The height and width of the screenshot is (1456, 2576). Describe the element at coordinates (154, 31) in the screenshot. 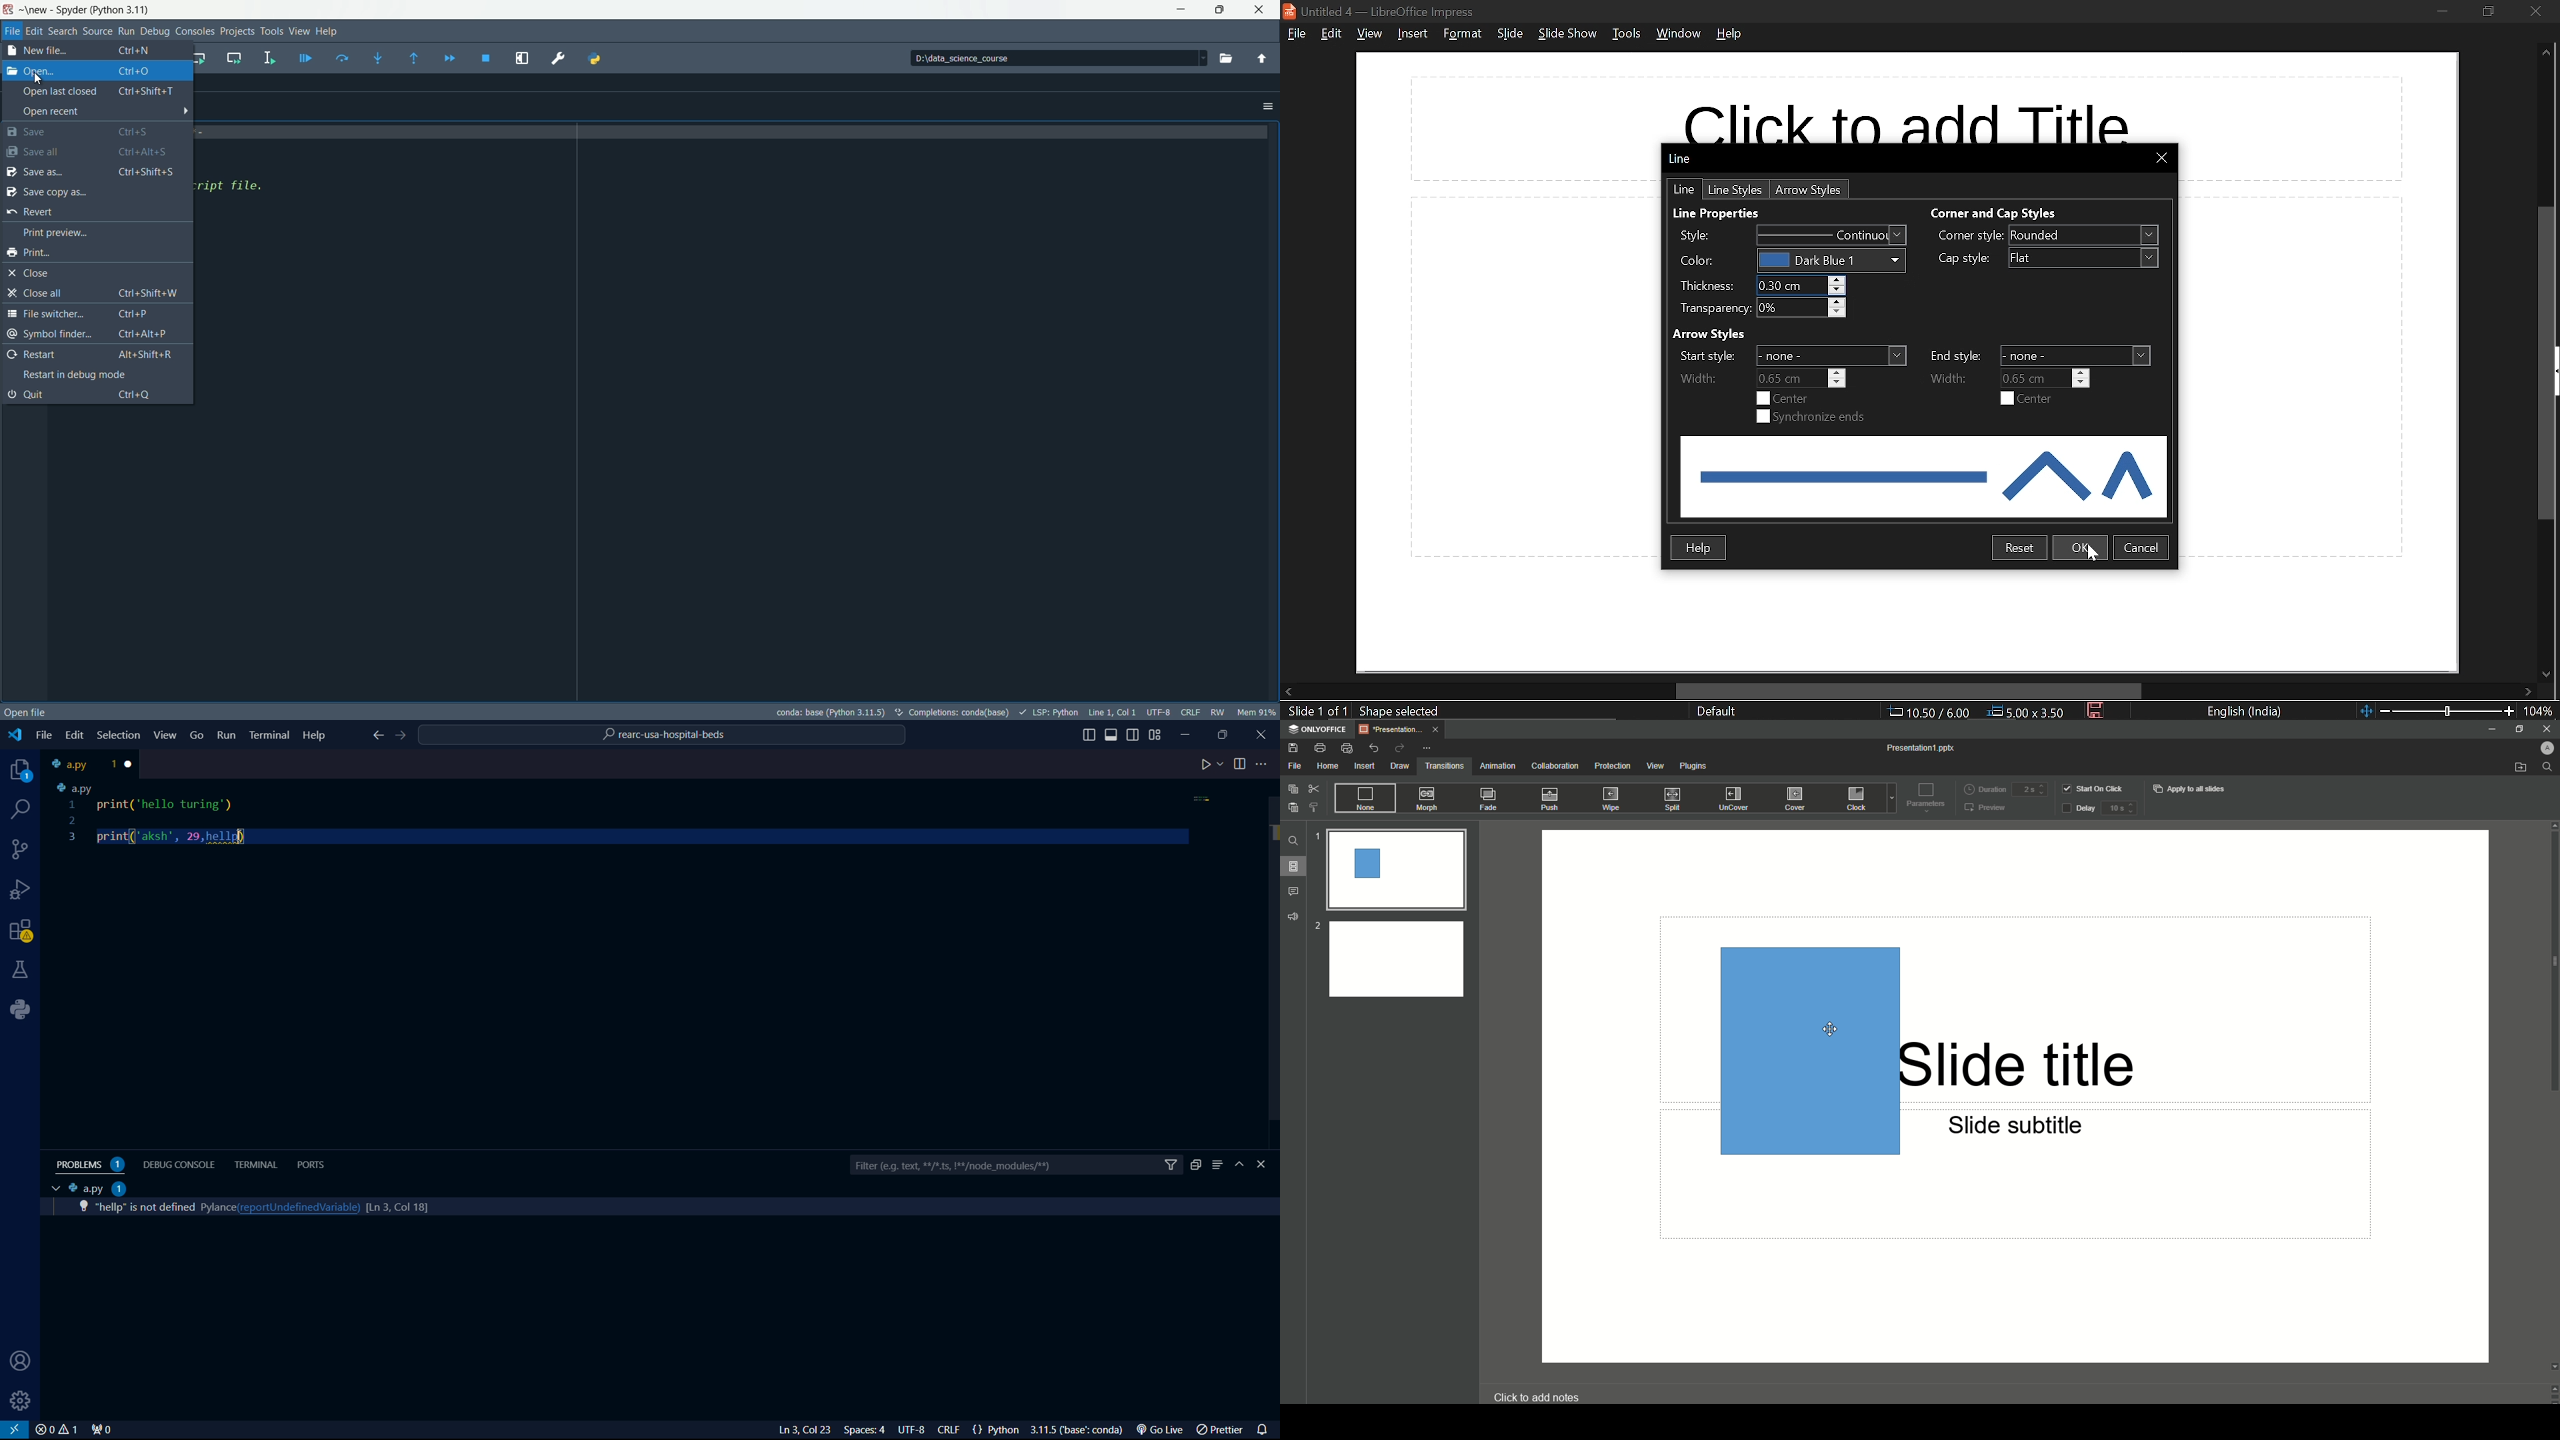

I see `debug menu` at that location.